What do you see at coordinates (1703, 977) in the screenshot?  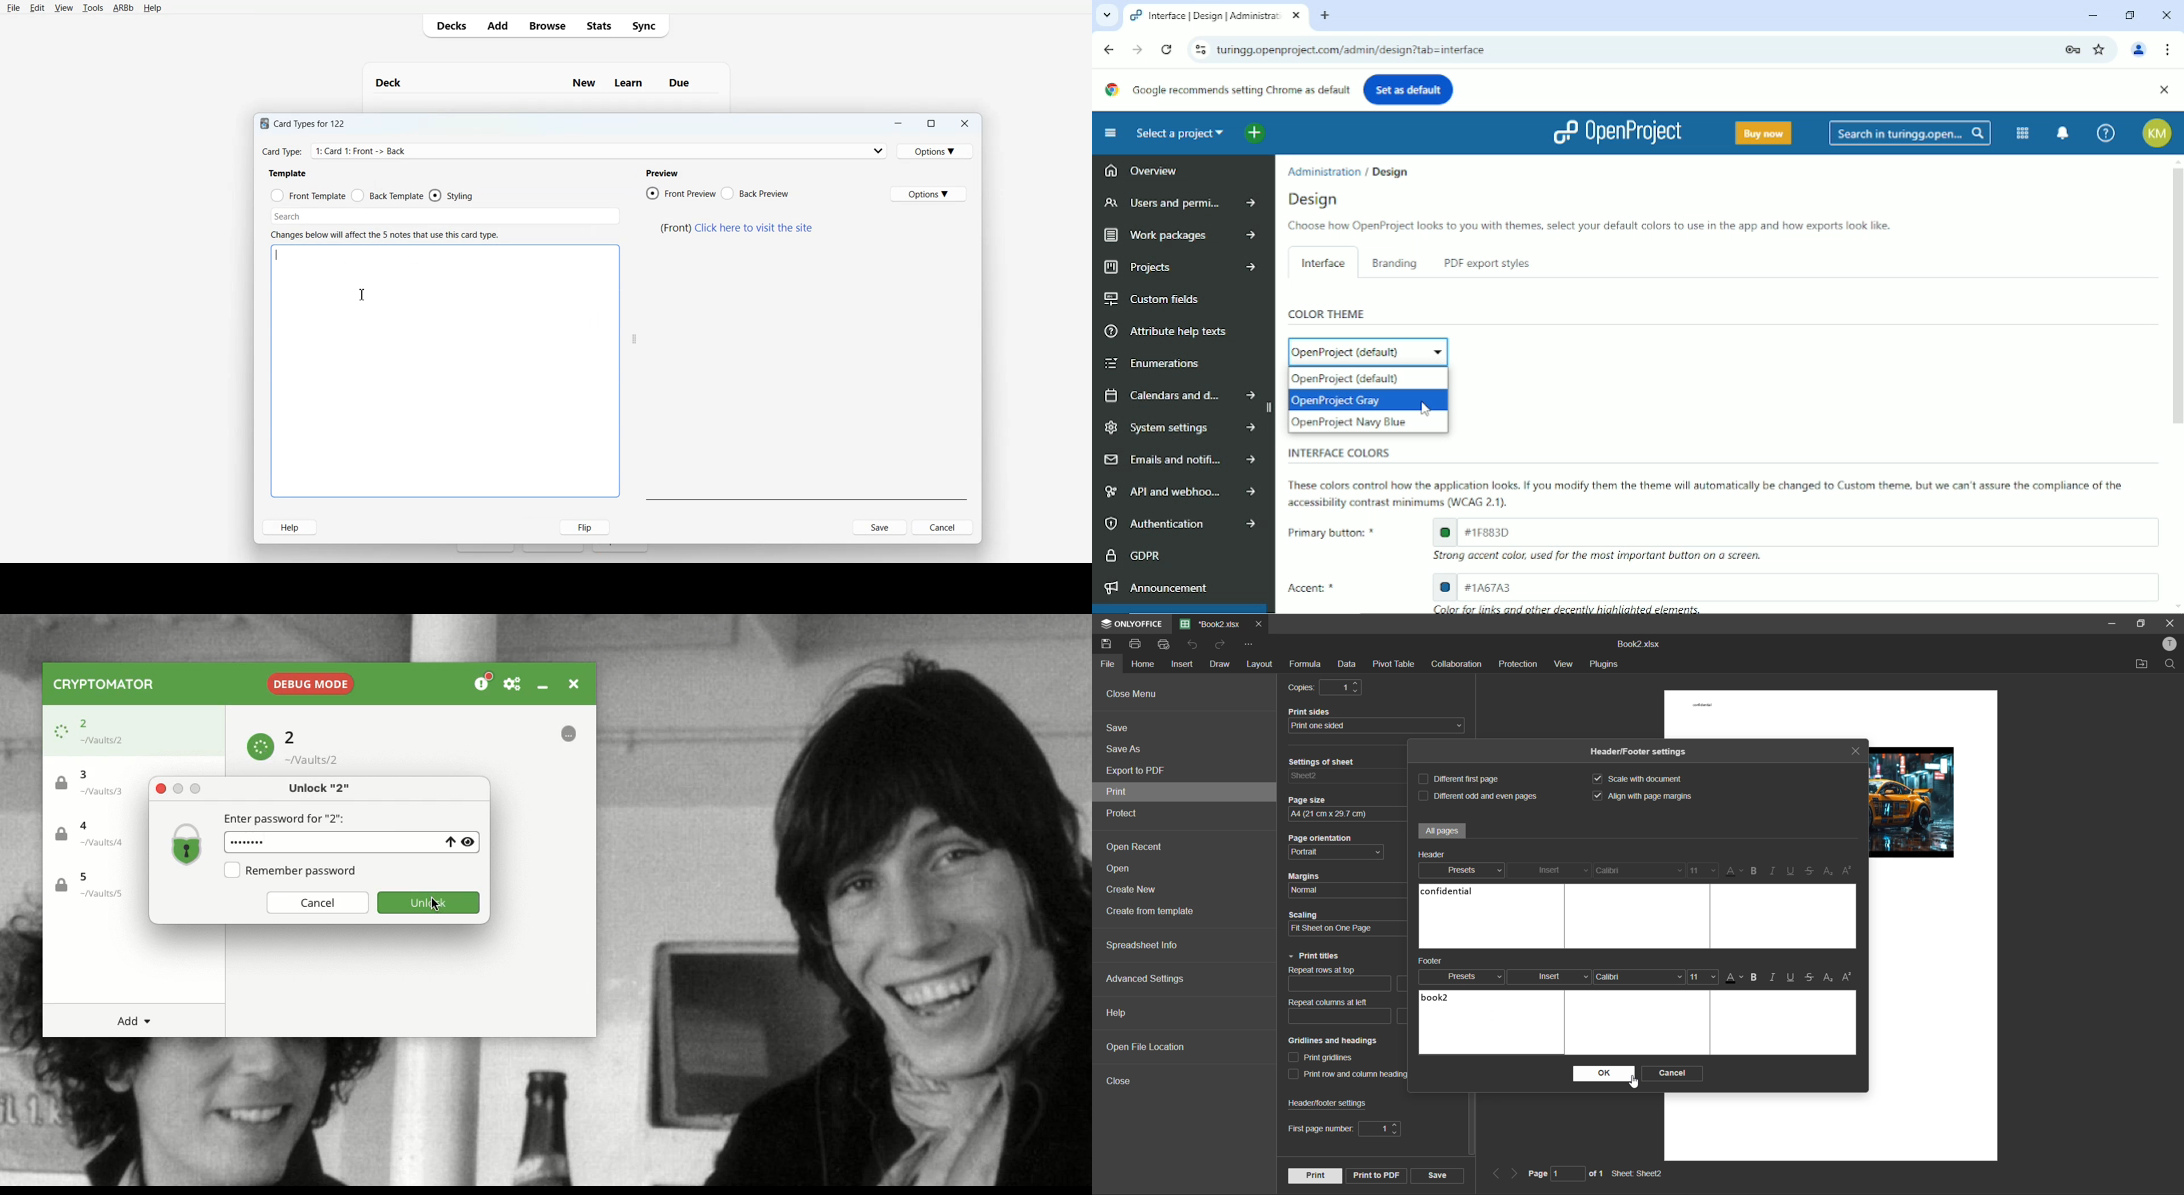 I see `font size` at bounding box center [1703, 977].